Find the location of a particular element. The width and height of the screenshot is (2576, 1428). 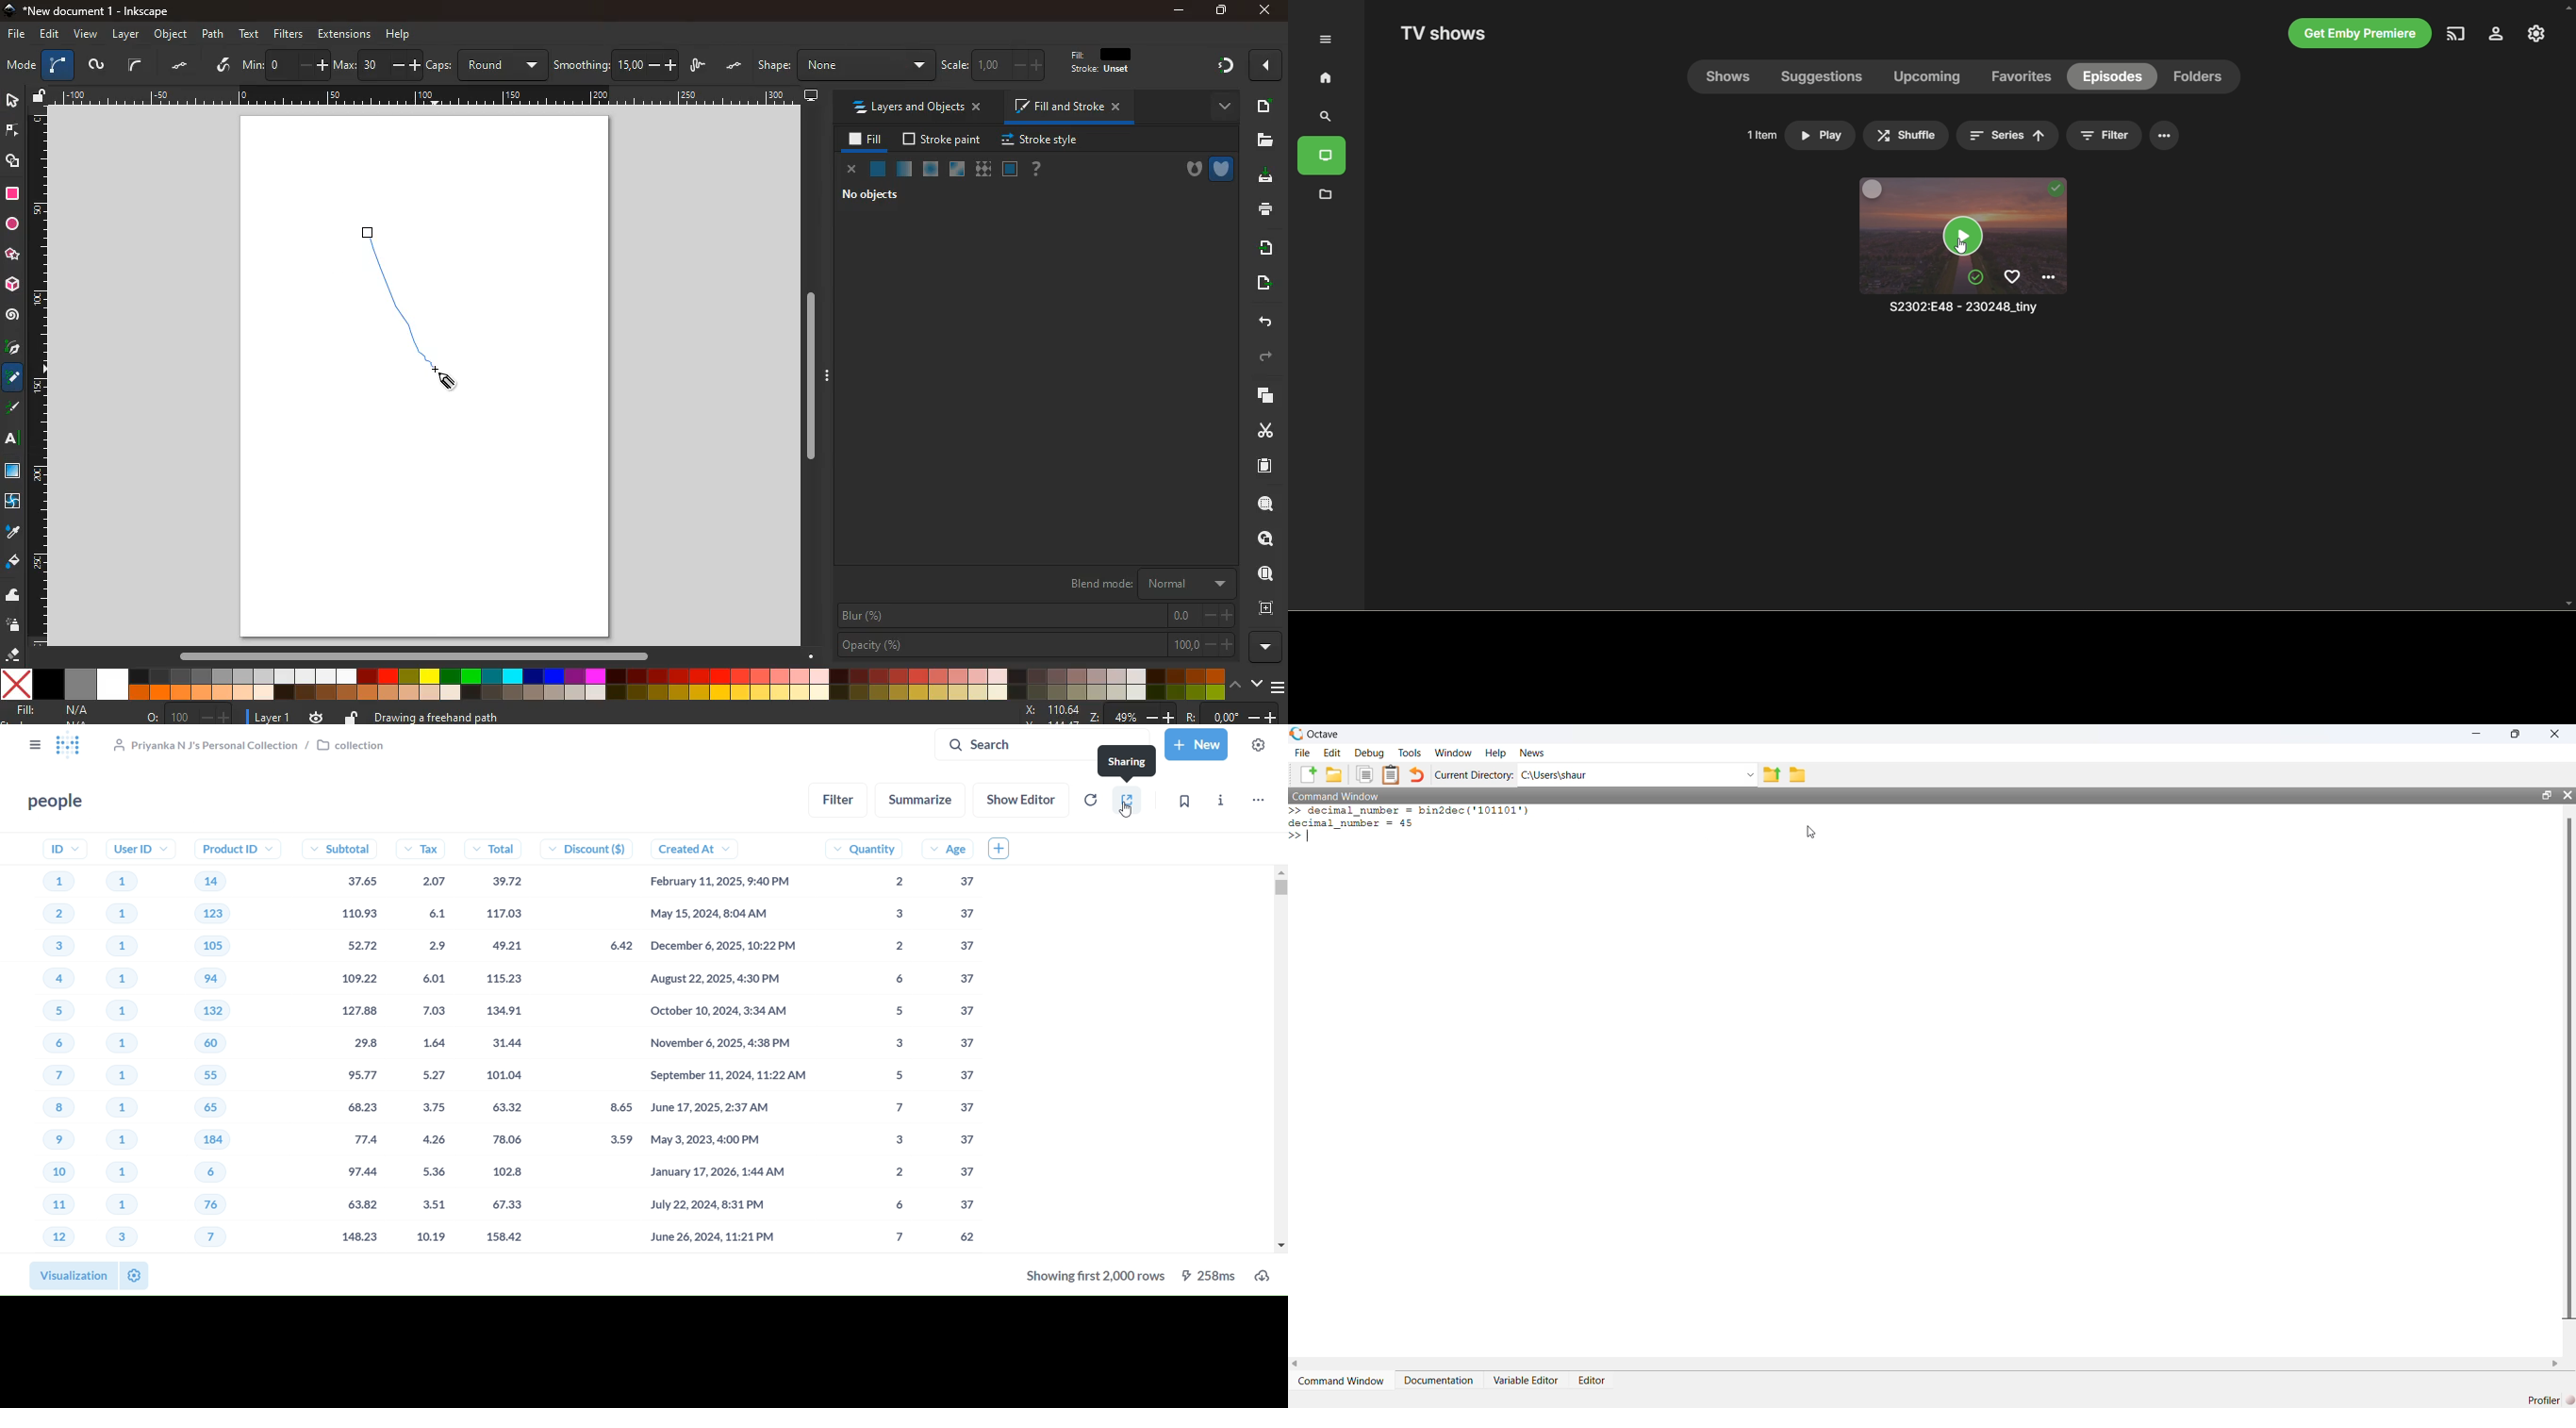

max is located at coordinates (377, 66).